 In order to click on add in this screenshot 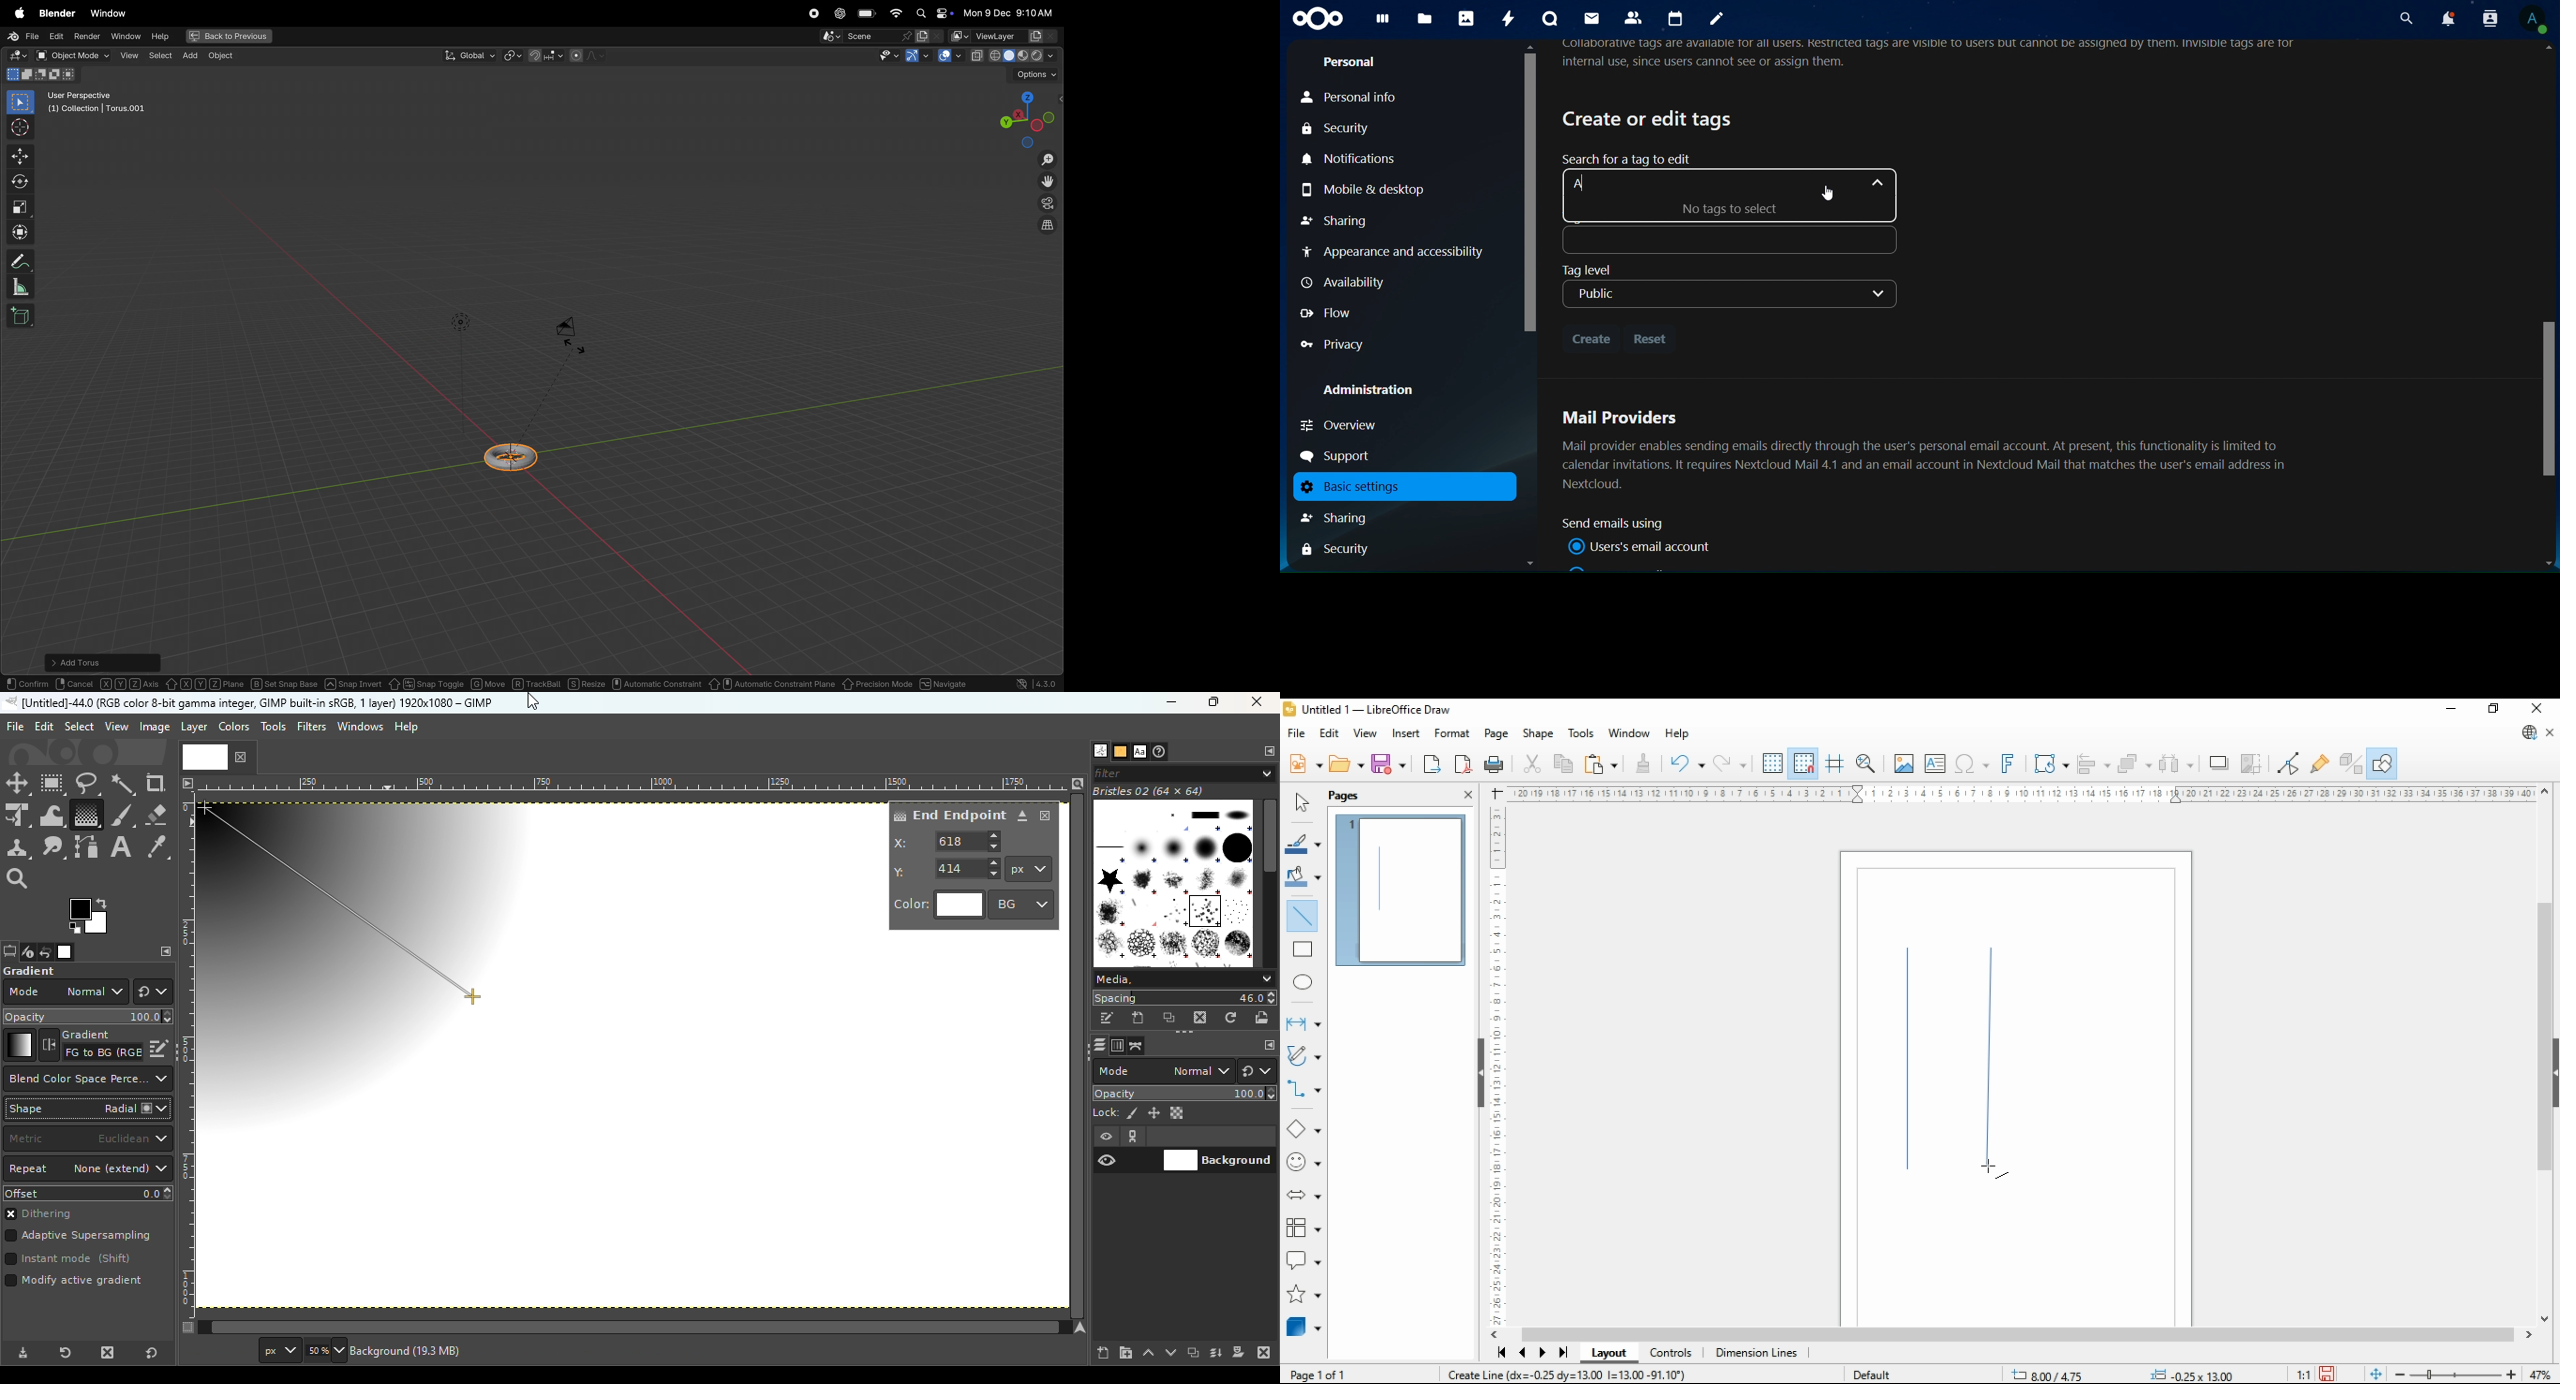, I will do `click(188, 55)`.